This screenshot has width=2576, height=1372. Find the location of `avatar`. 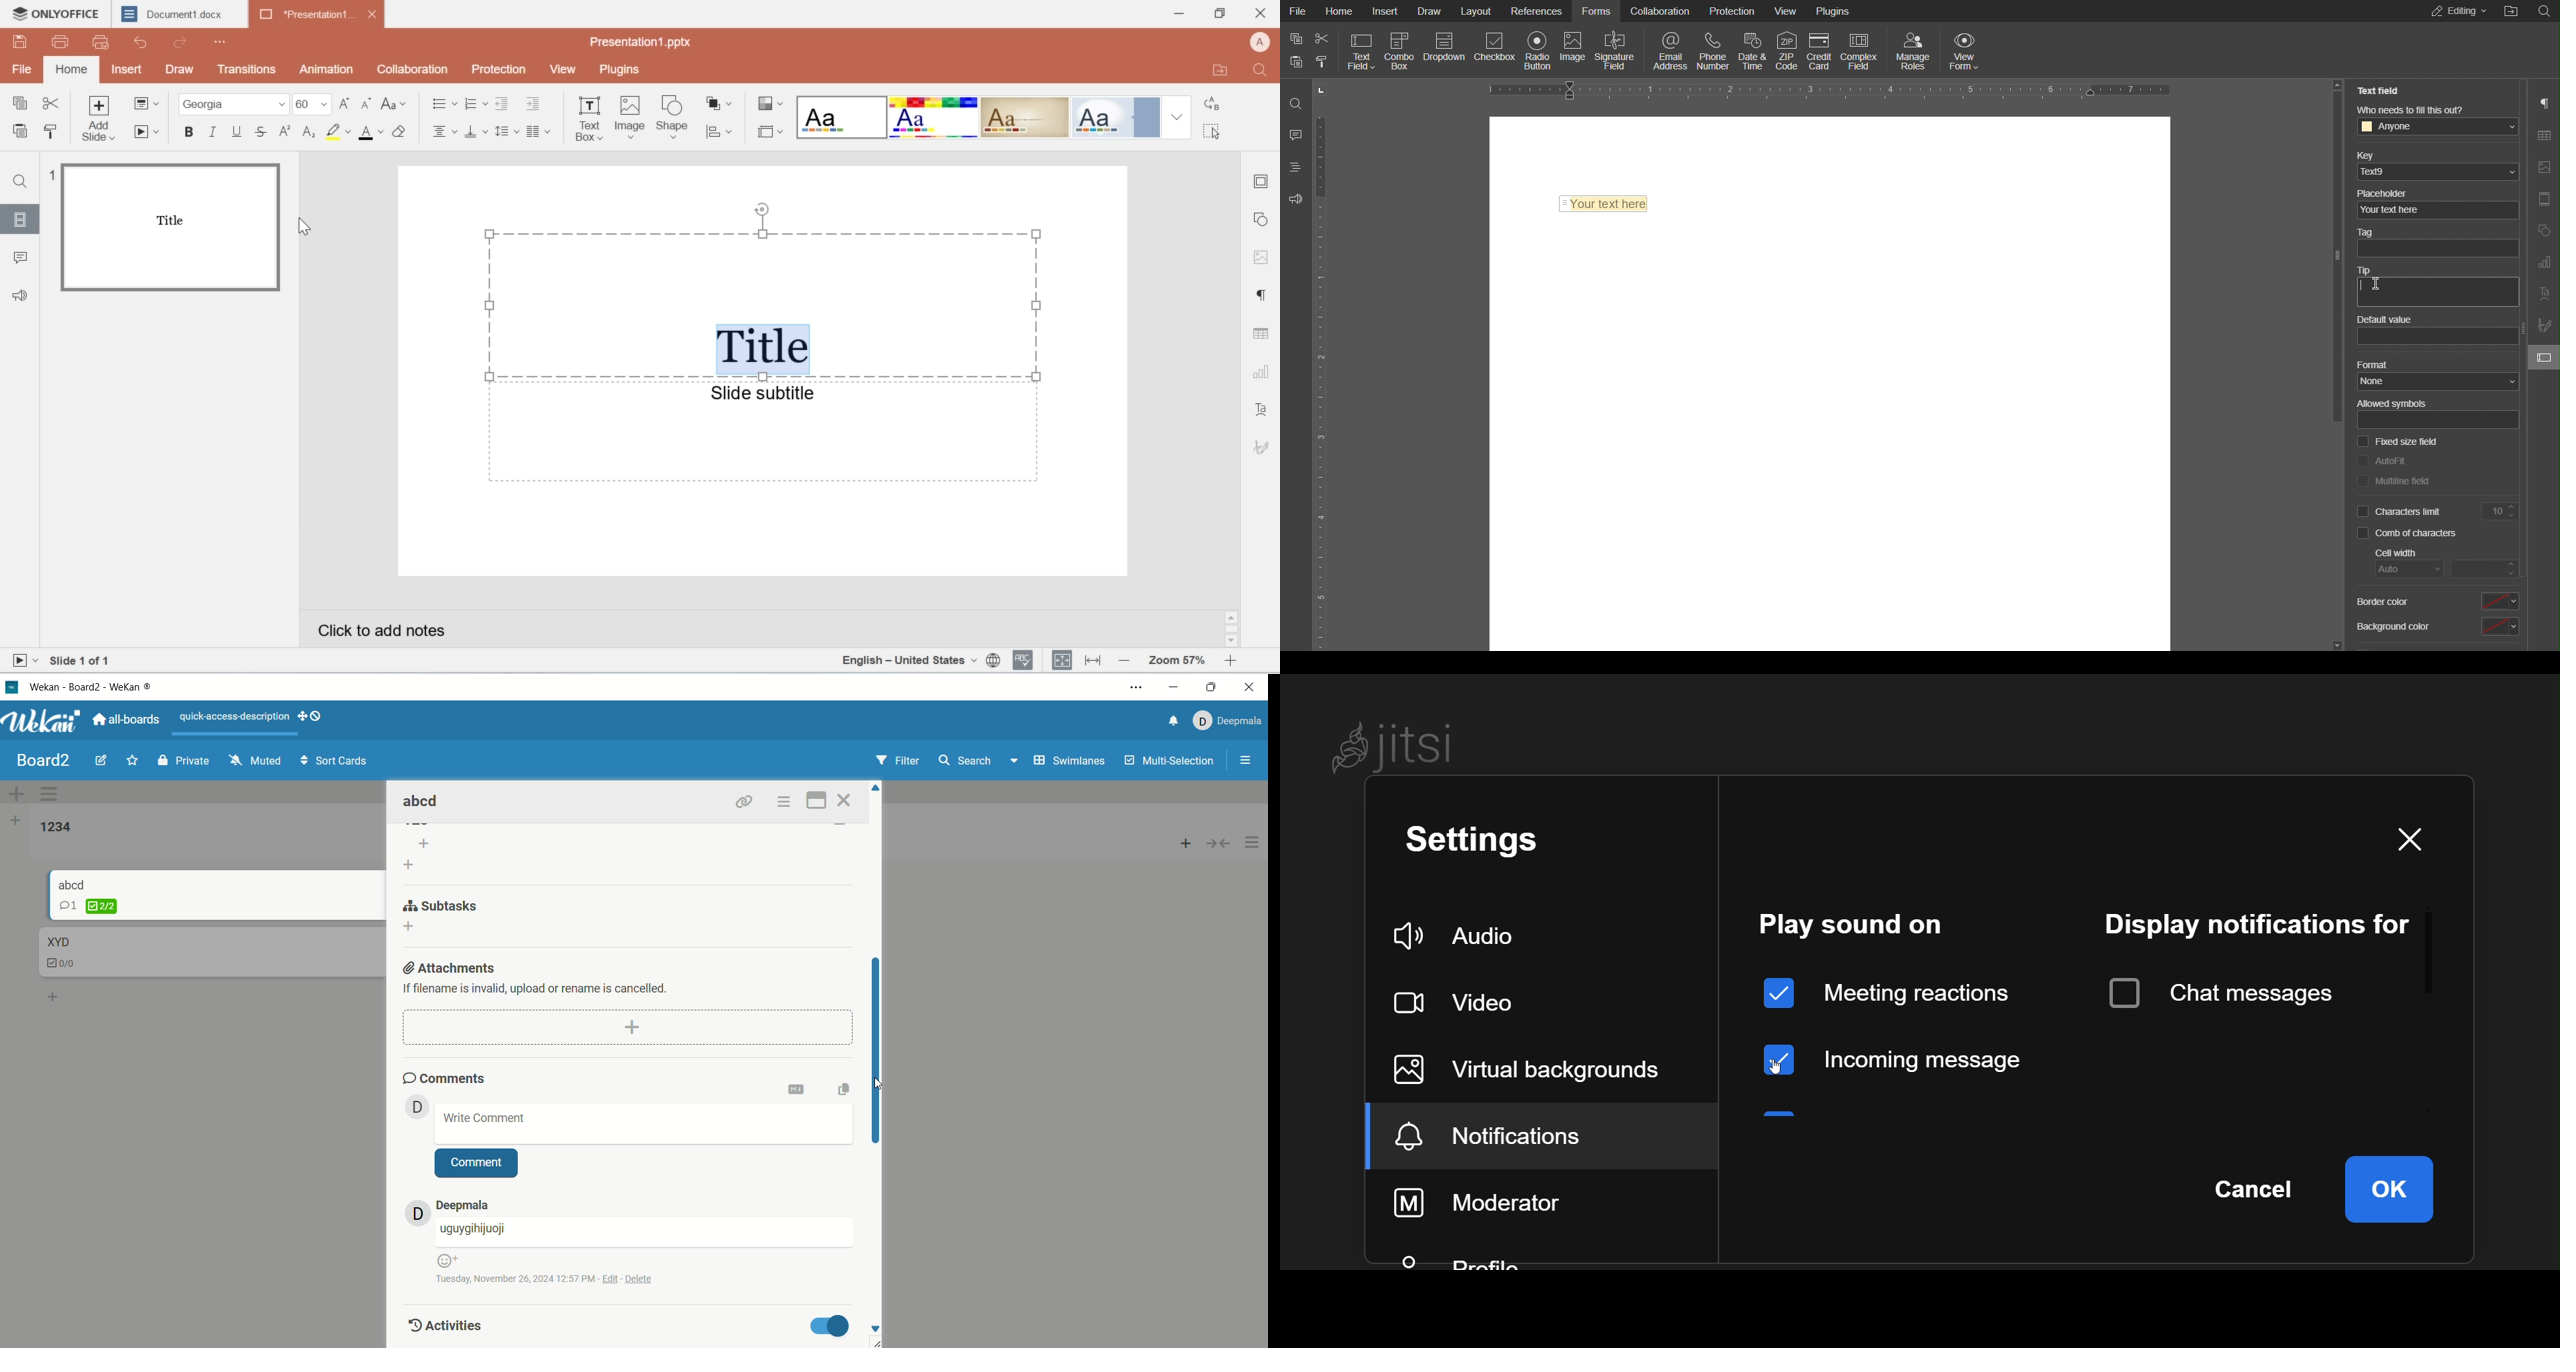

avatar is located at coordinates (418, 1106).